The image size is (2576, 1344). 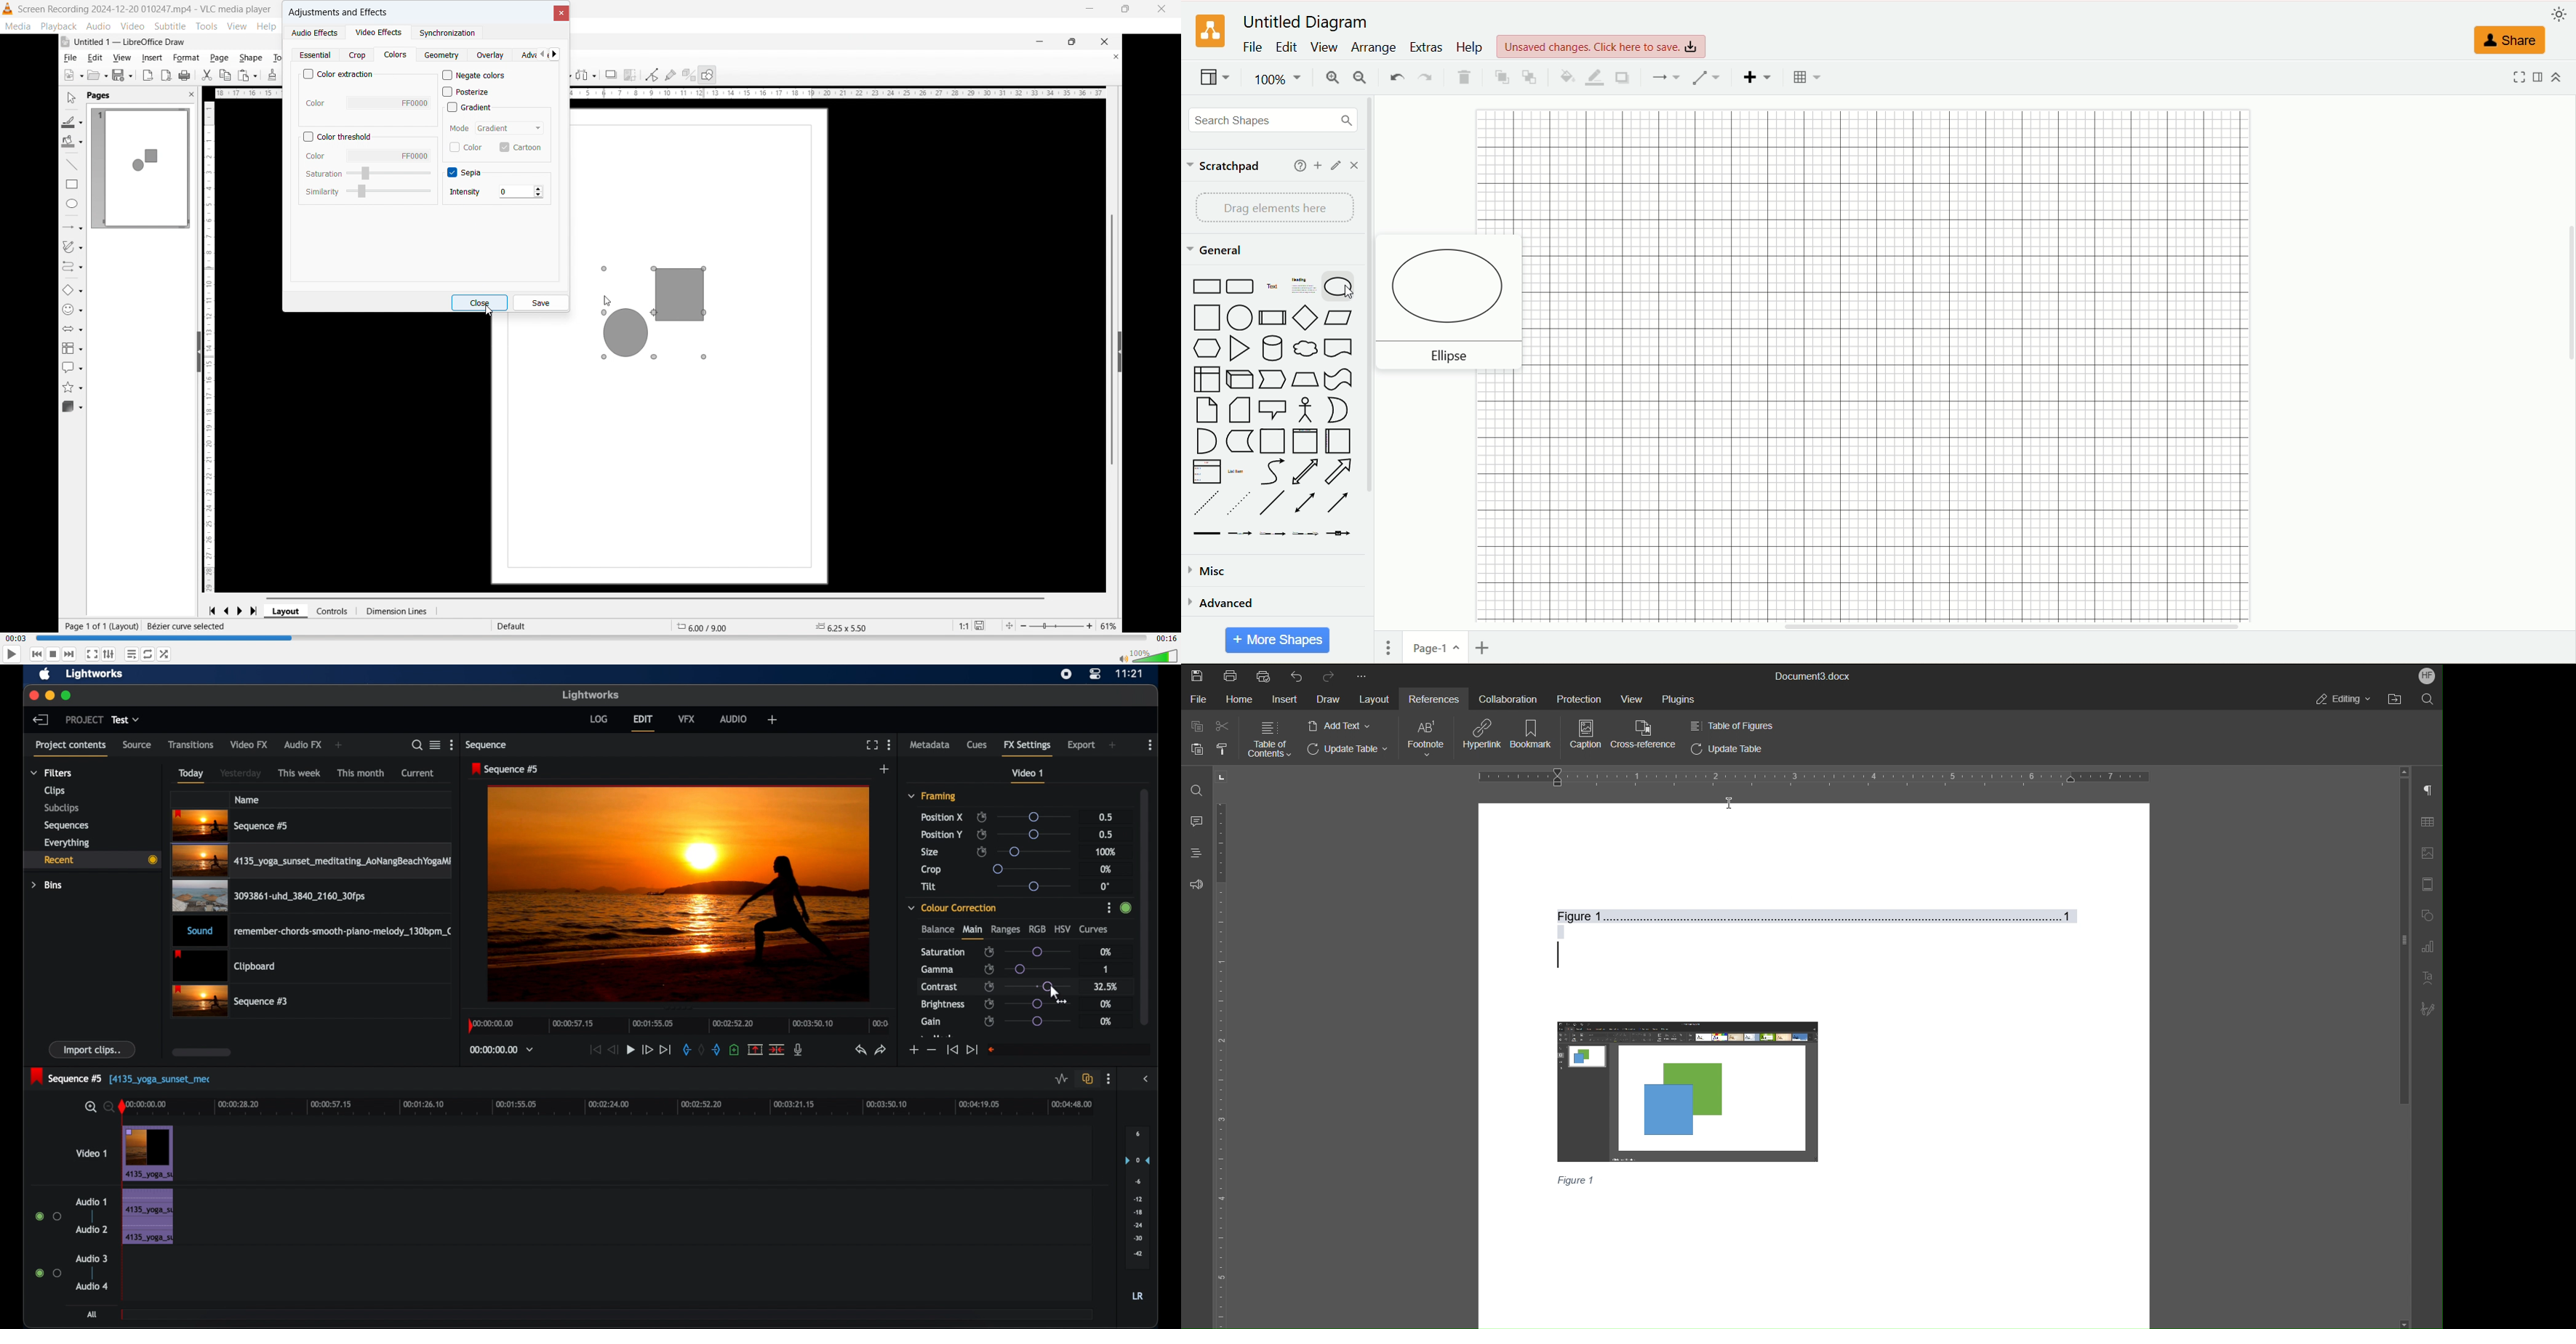 I want to click on toggle auto track sync, so click(x=1088, y=1079).